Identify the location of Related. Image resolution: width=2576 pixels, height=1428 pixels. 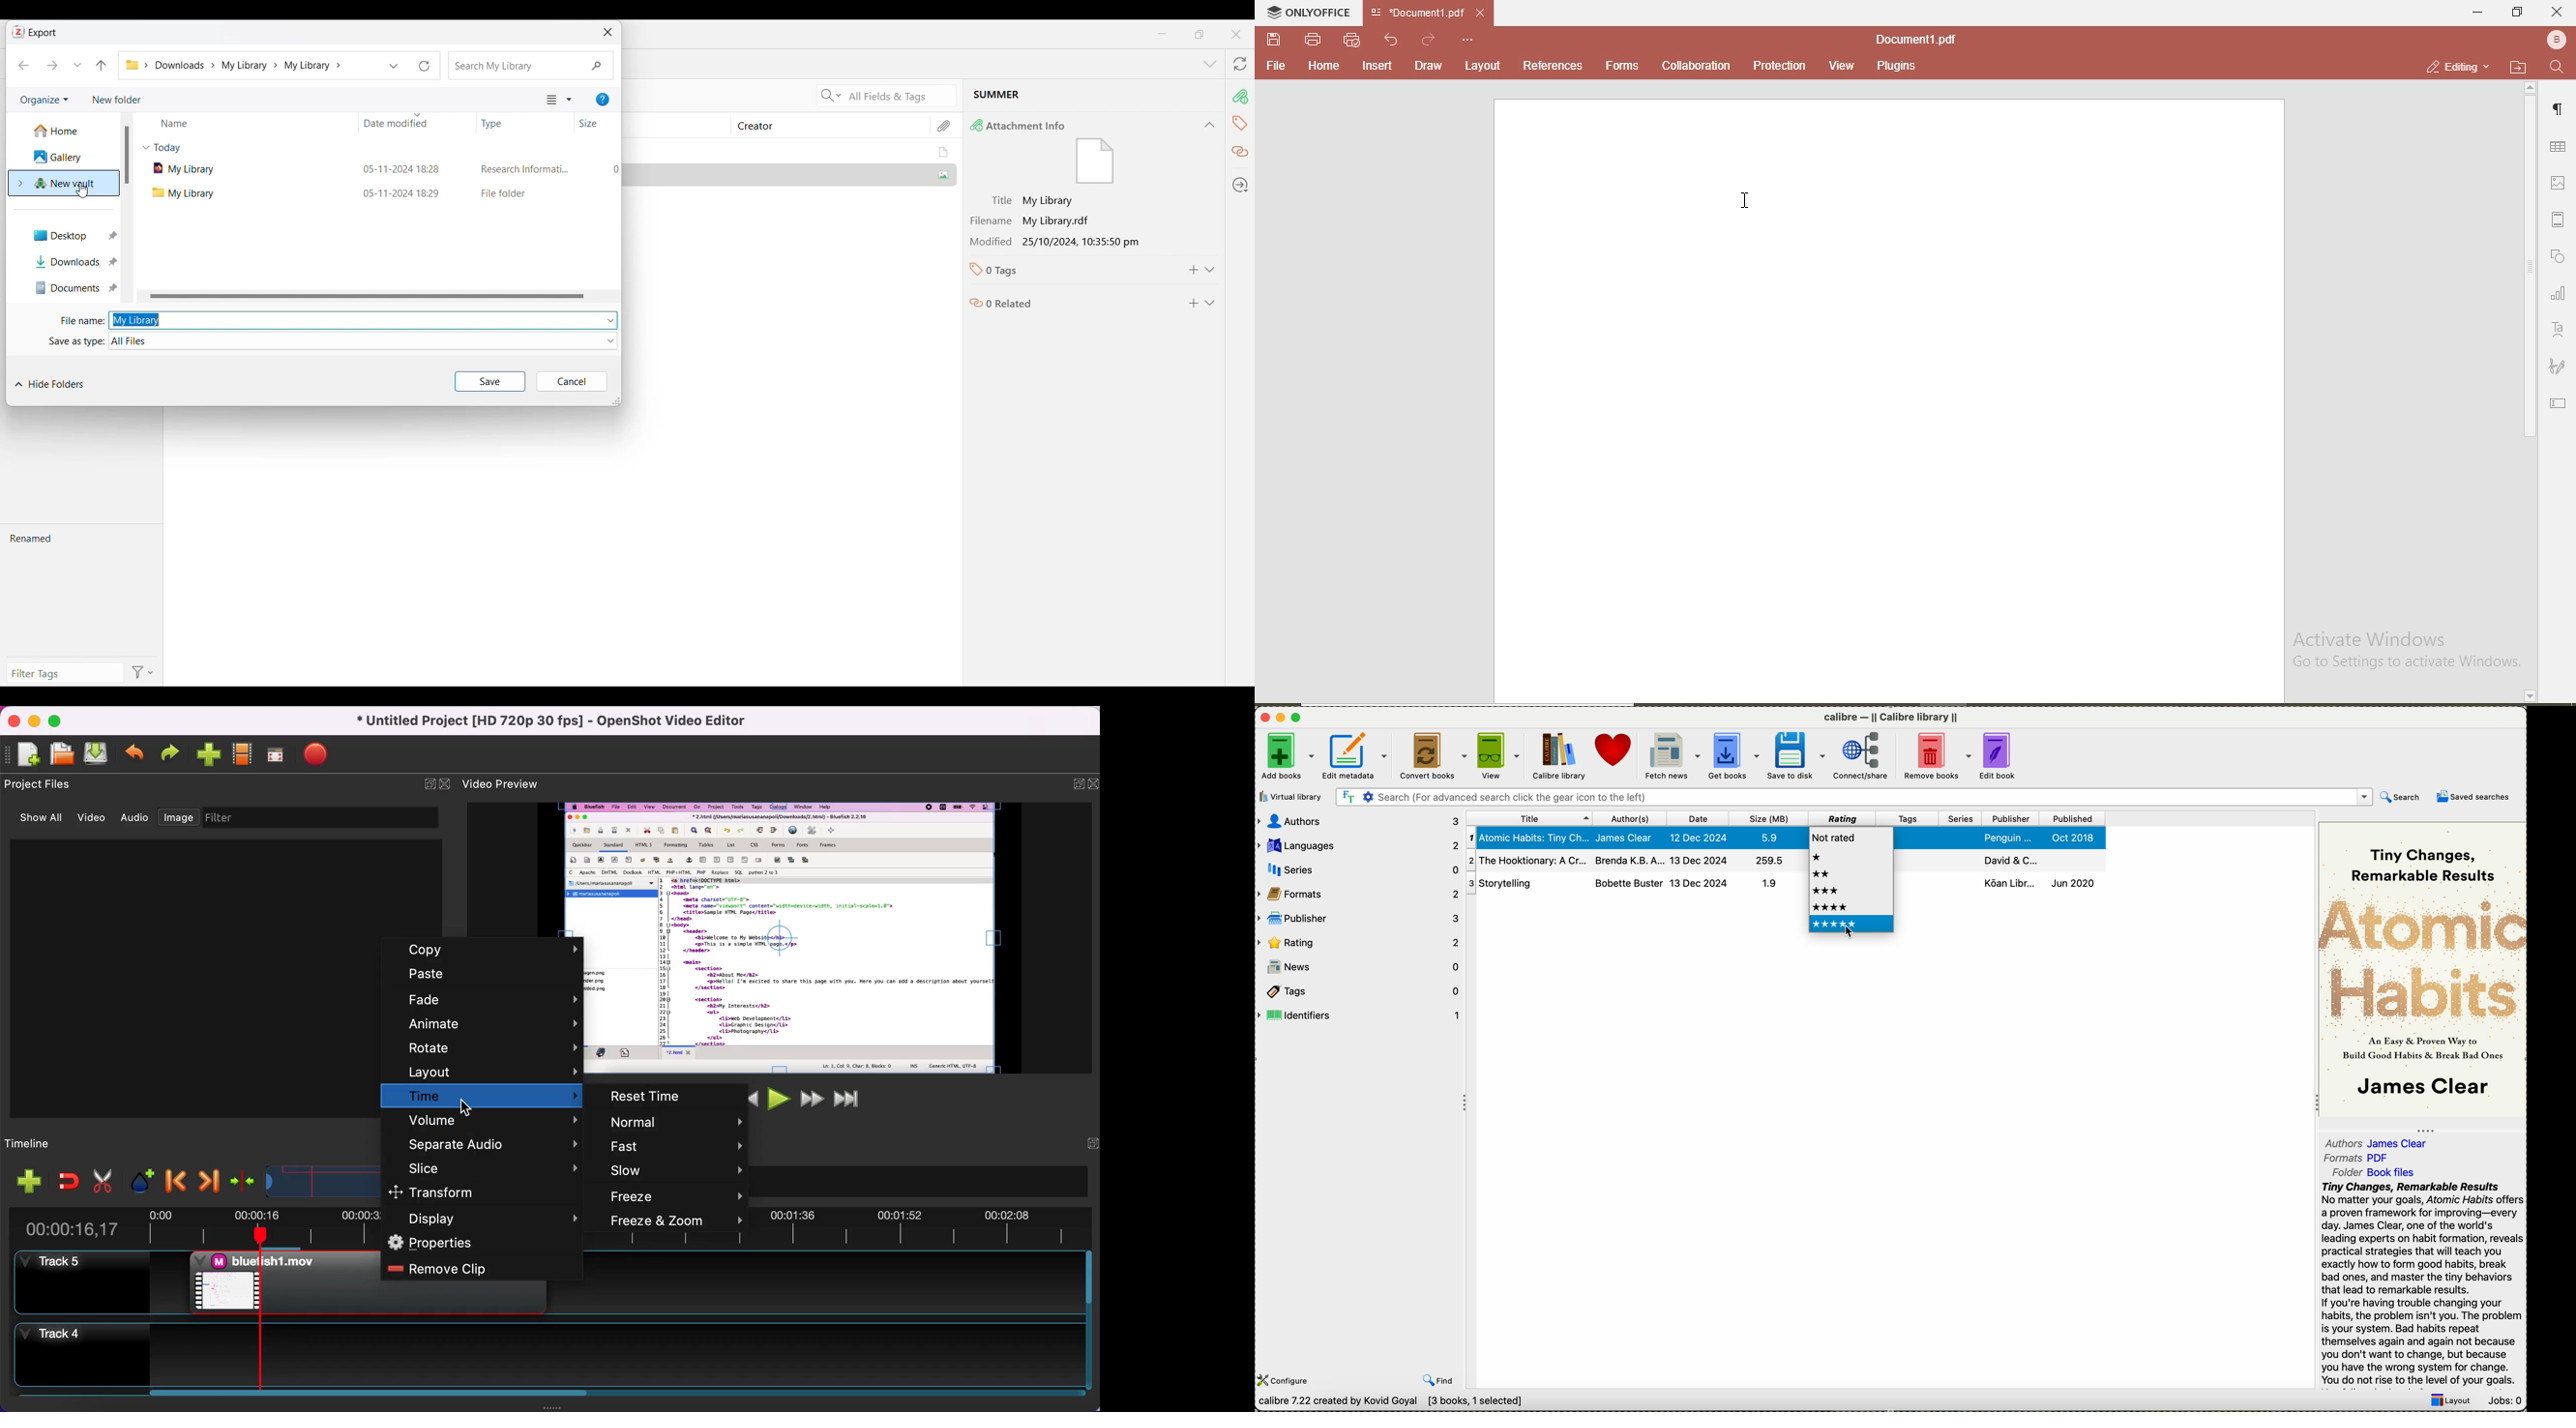
(1240, 152).